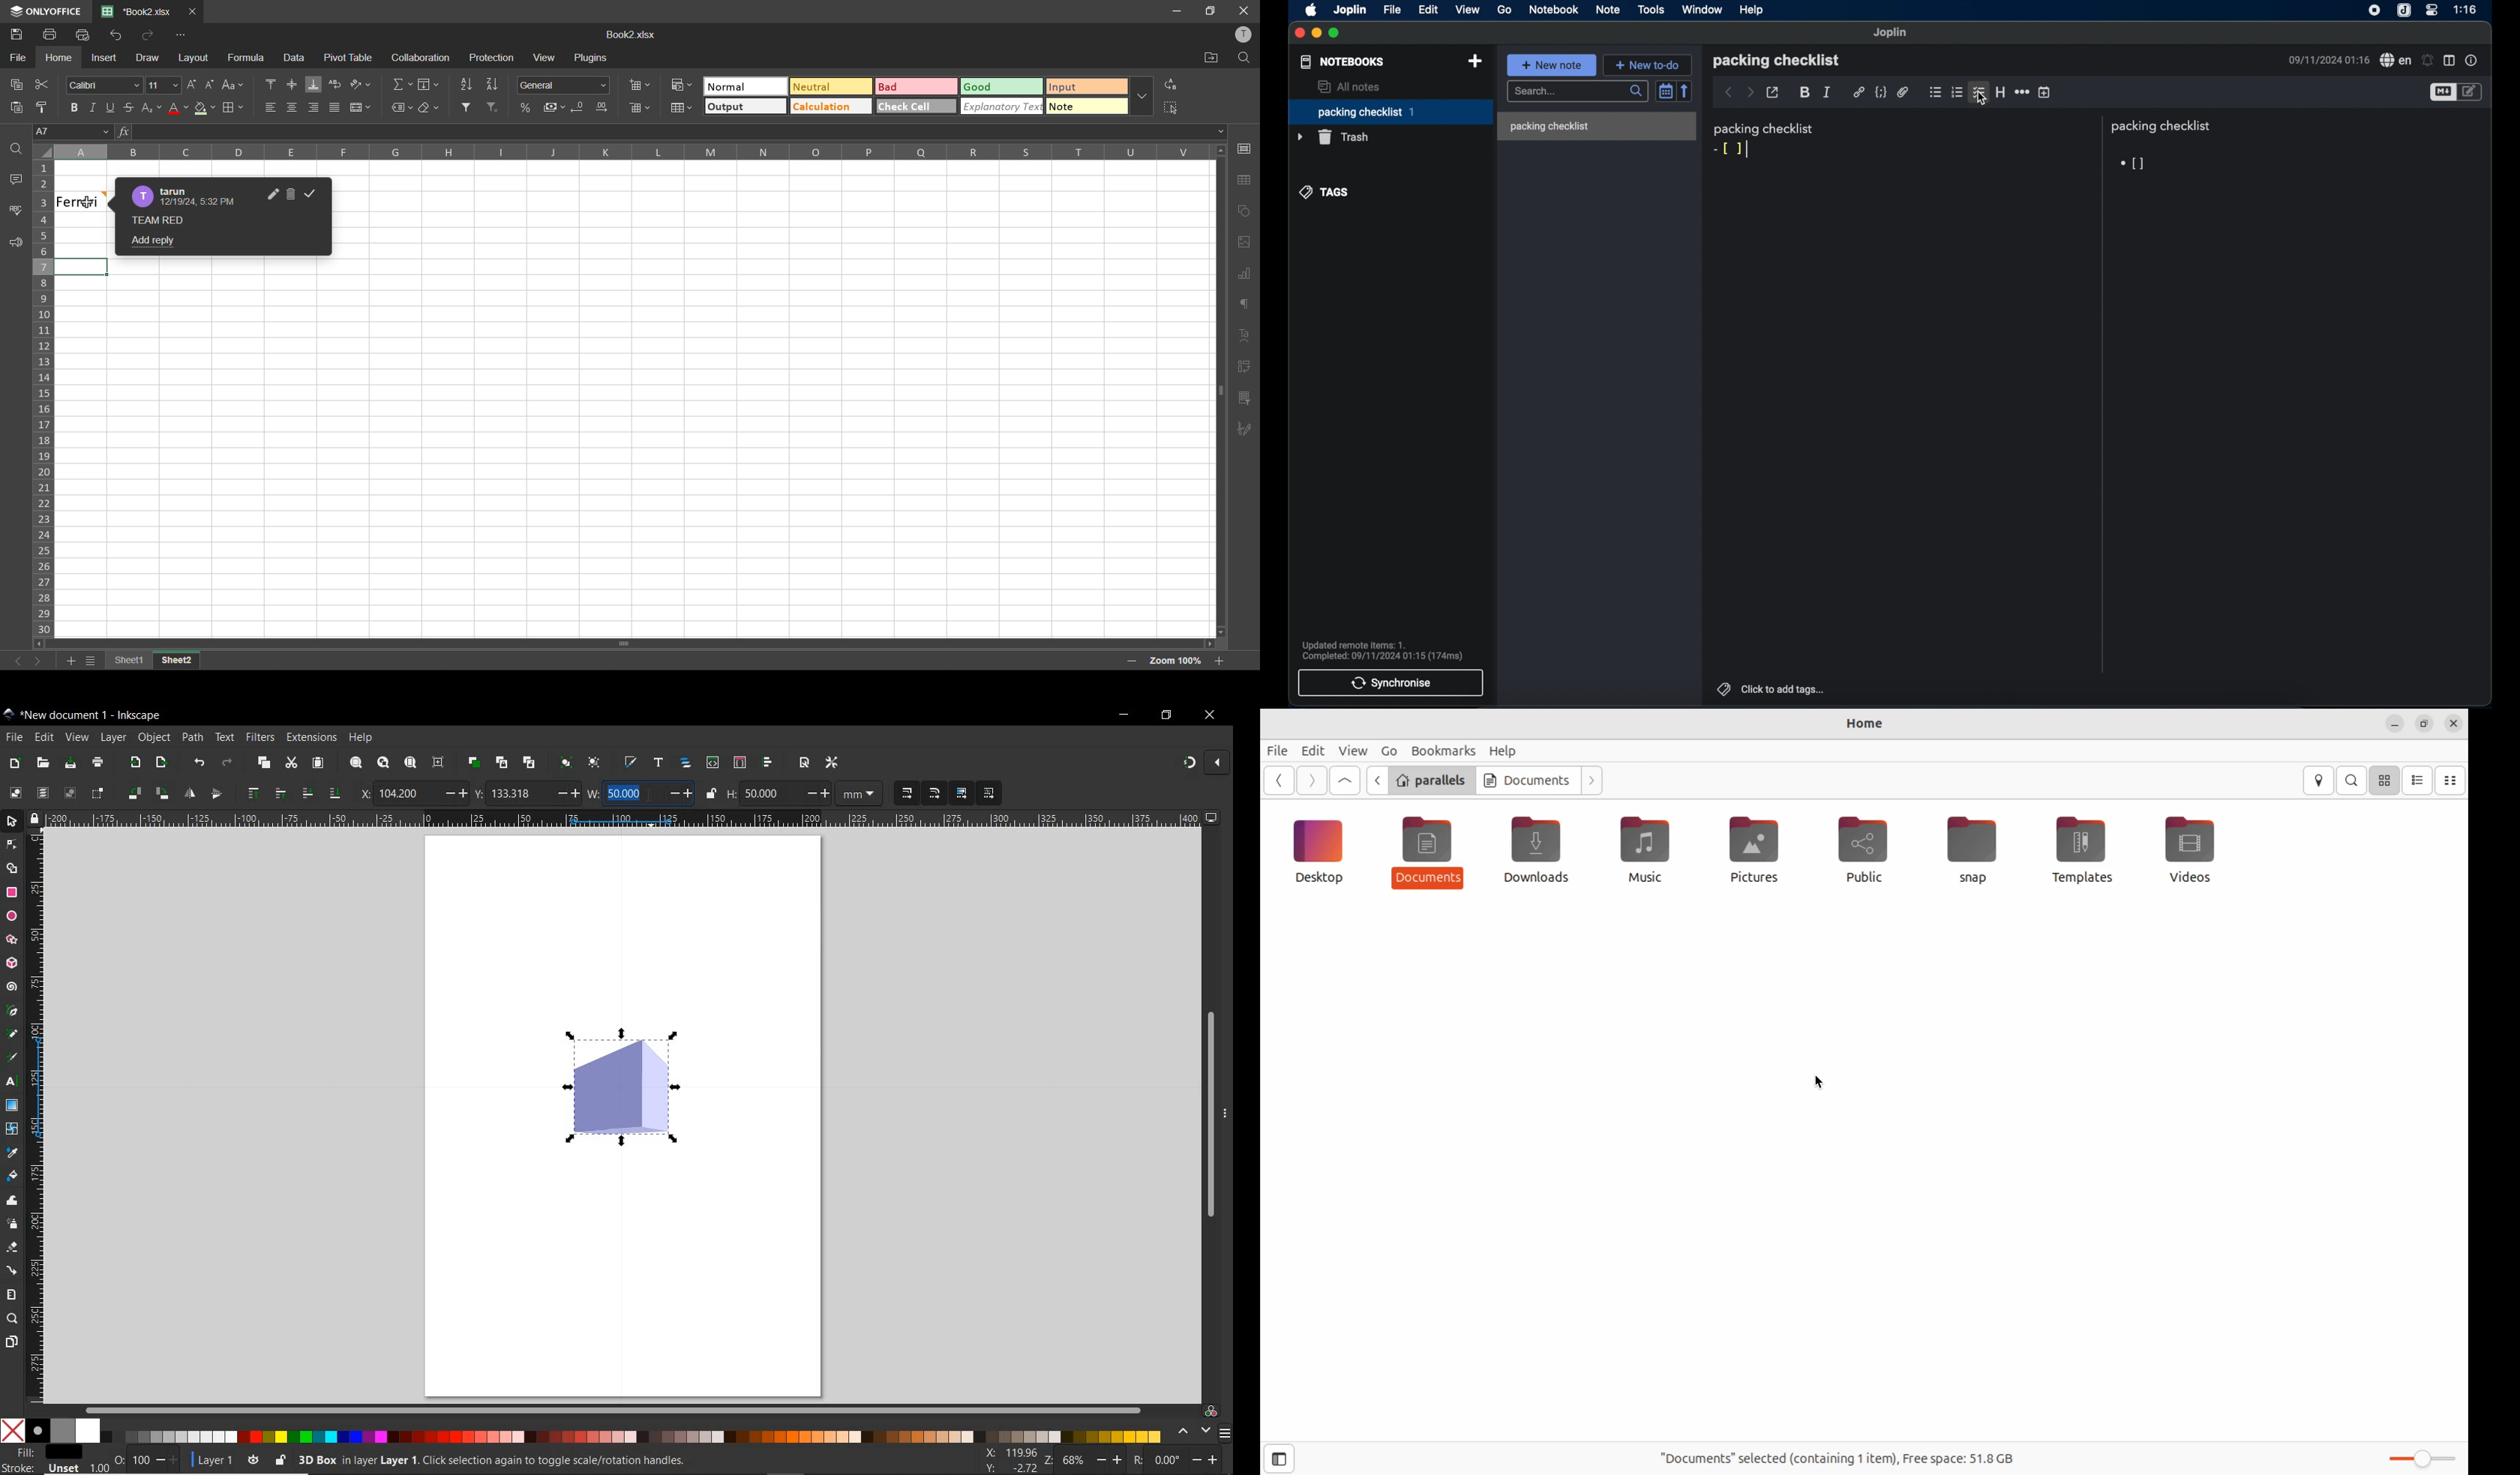  I want to click on spray tool, so click(13, 1223).